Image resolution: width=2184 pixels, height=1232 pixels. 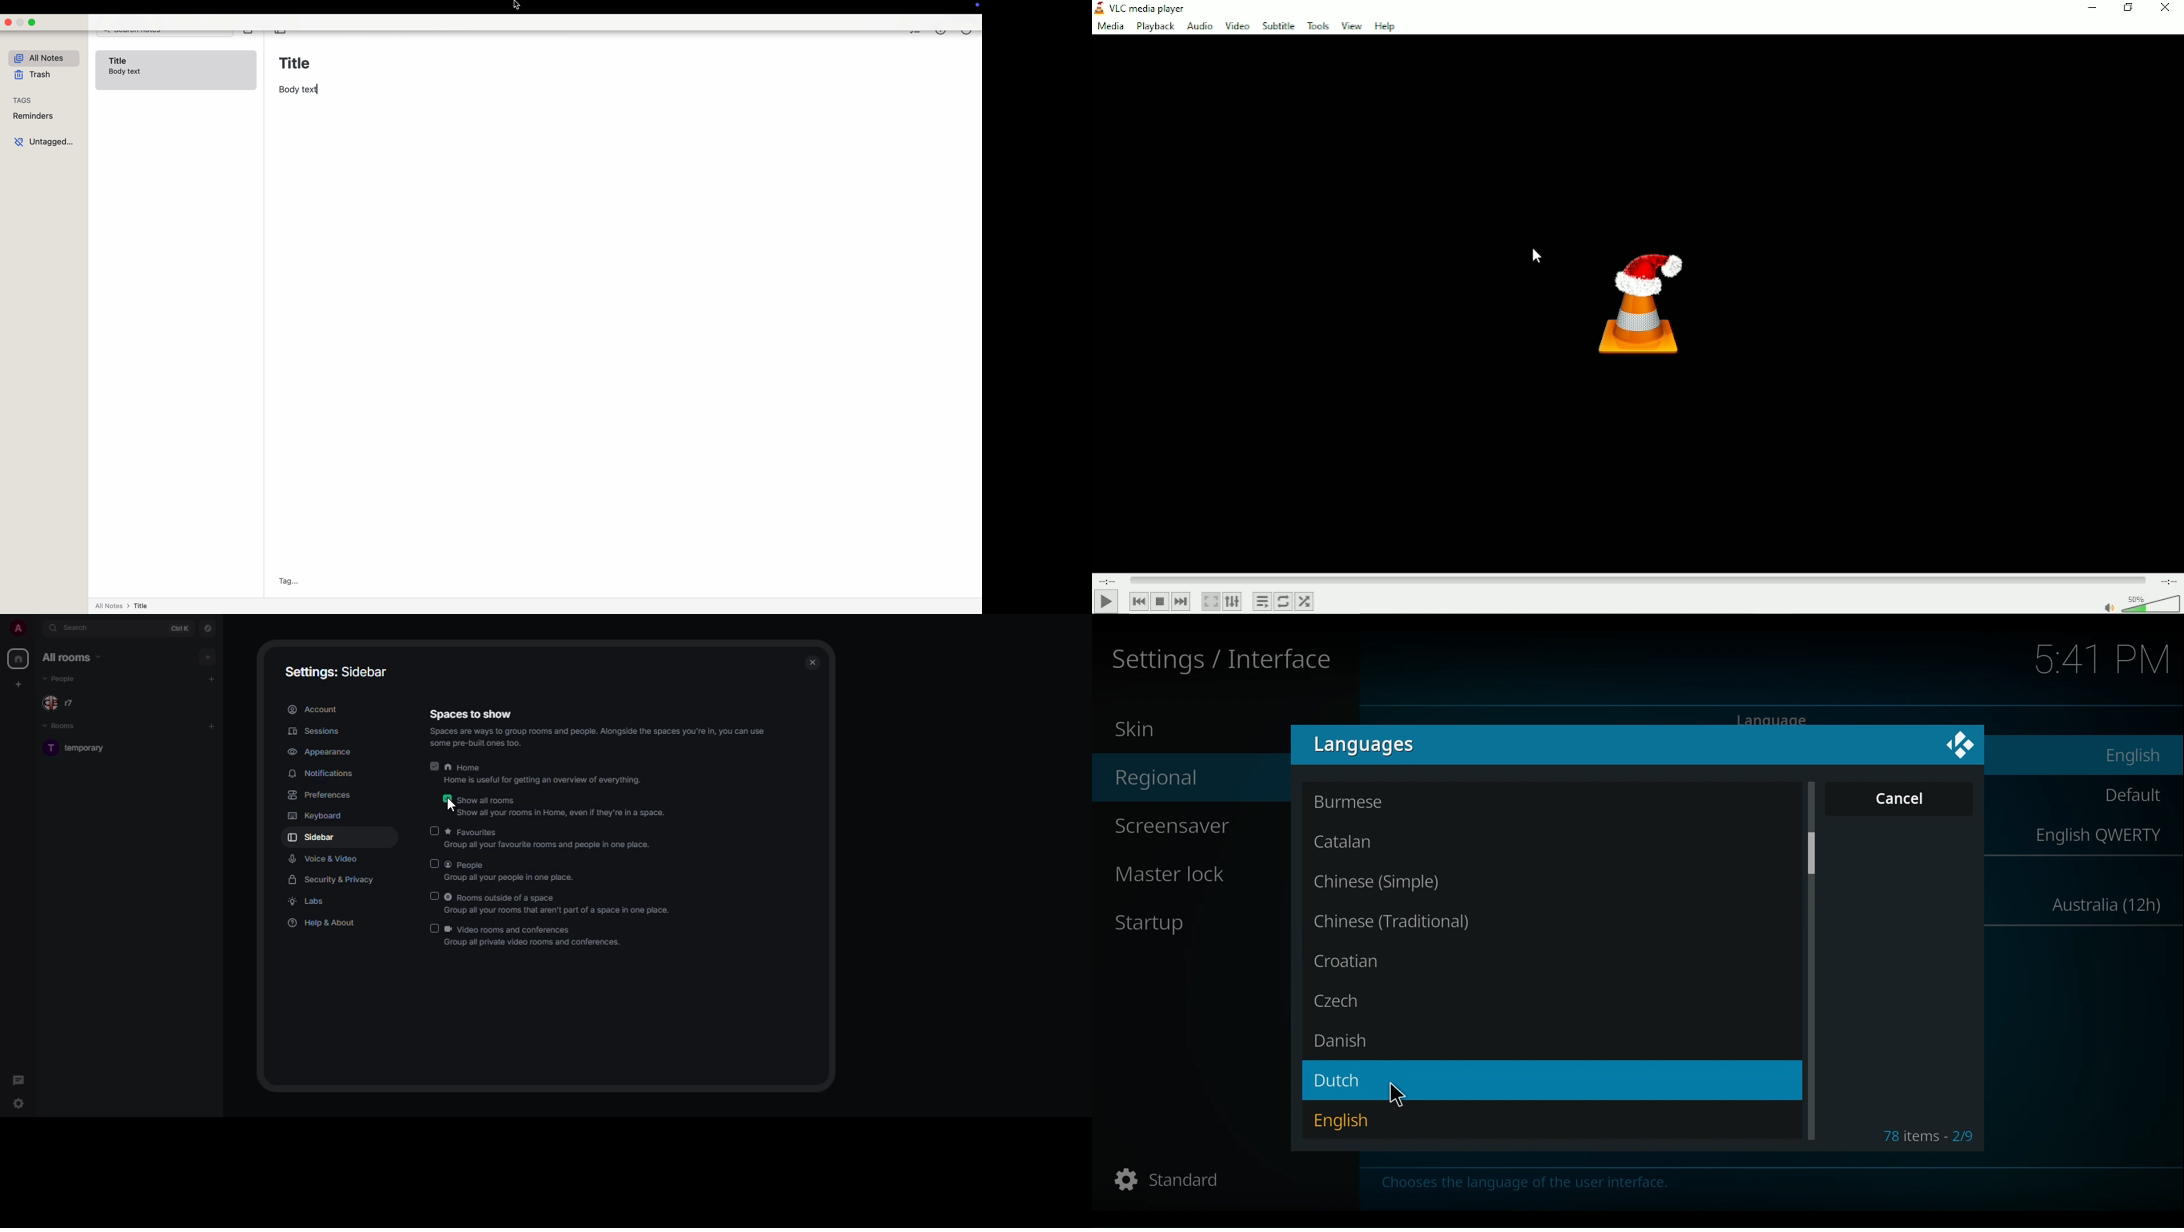 I want to click on Chooses the language of the user interface., so click(x=1527, y=1186).